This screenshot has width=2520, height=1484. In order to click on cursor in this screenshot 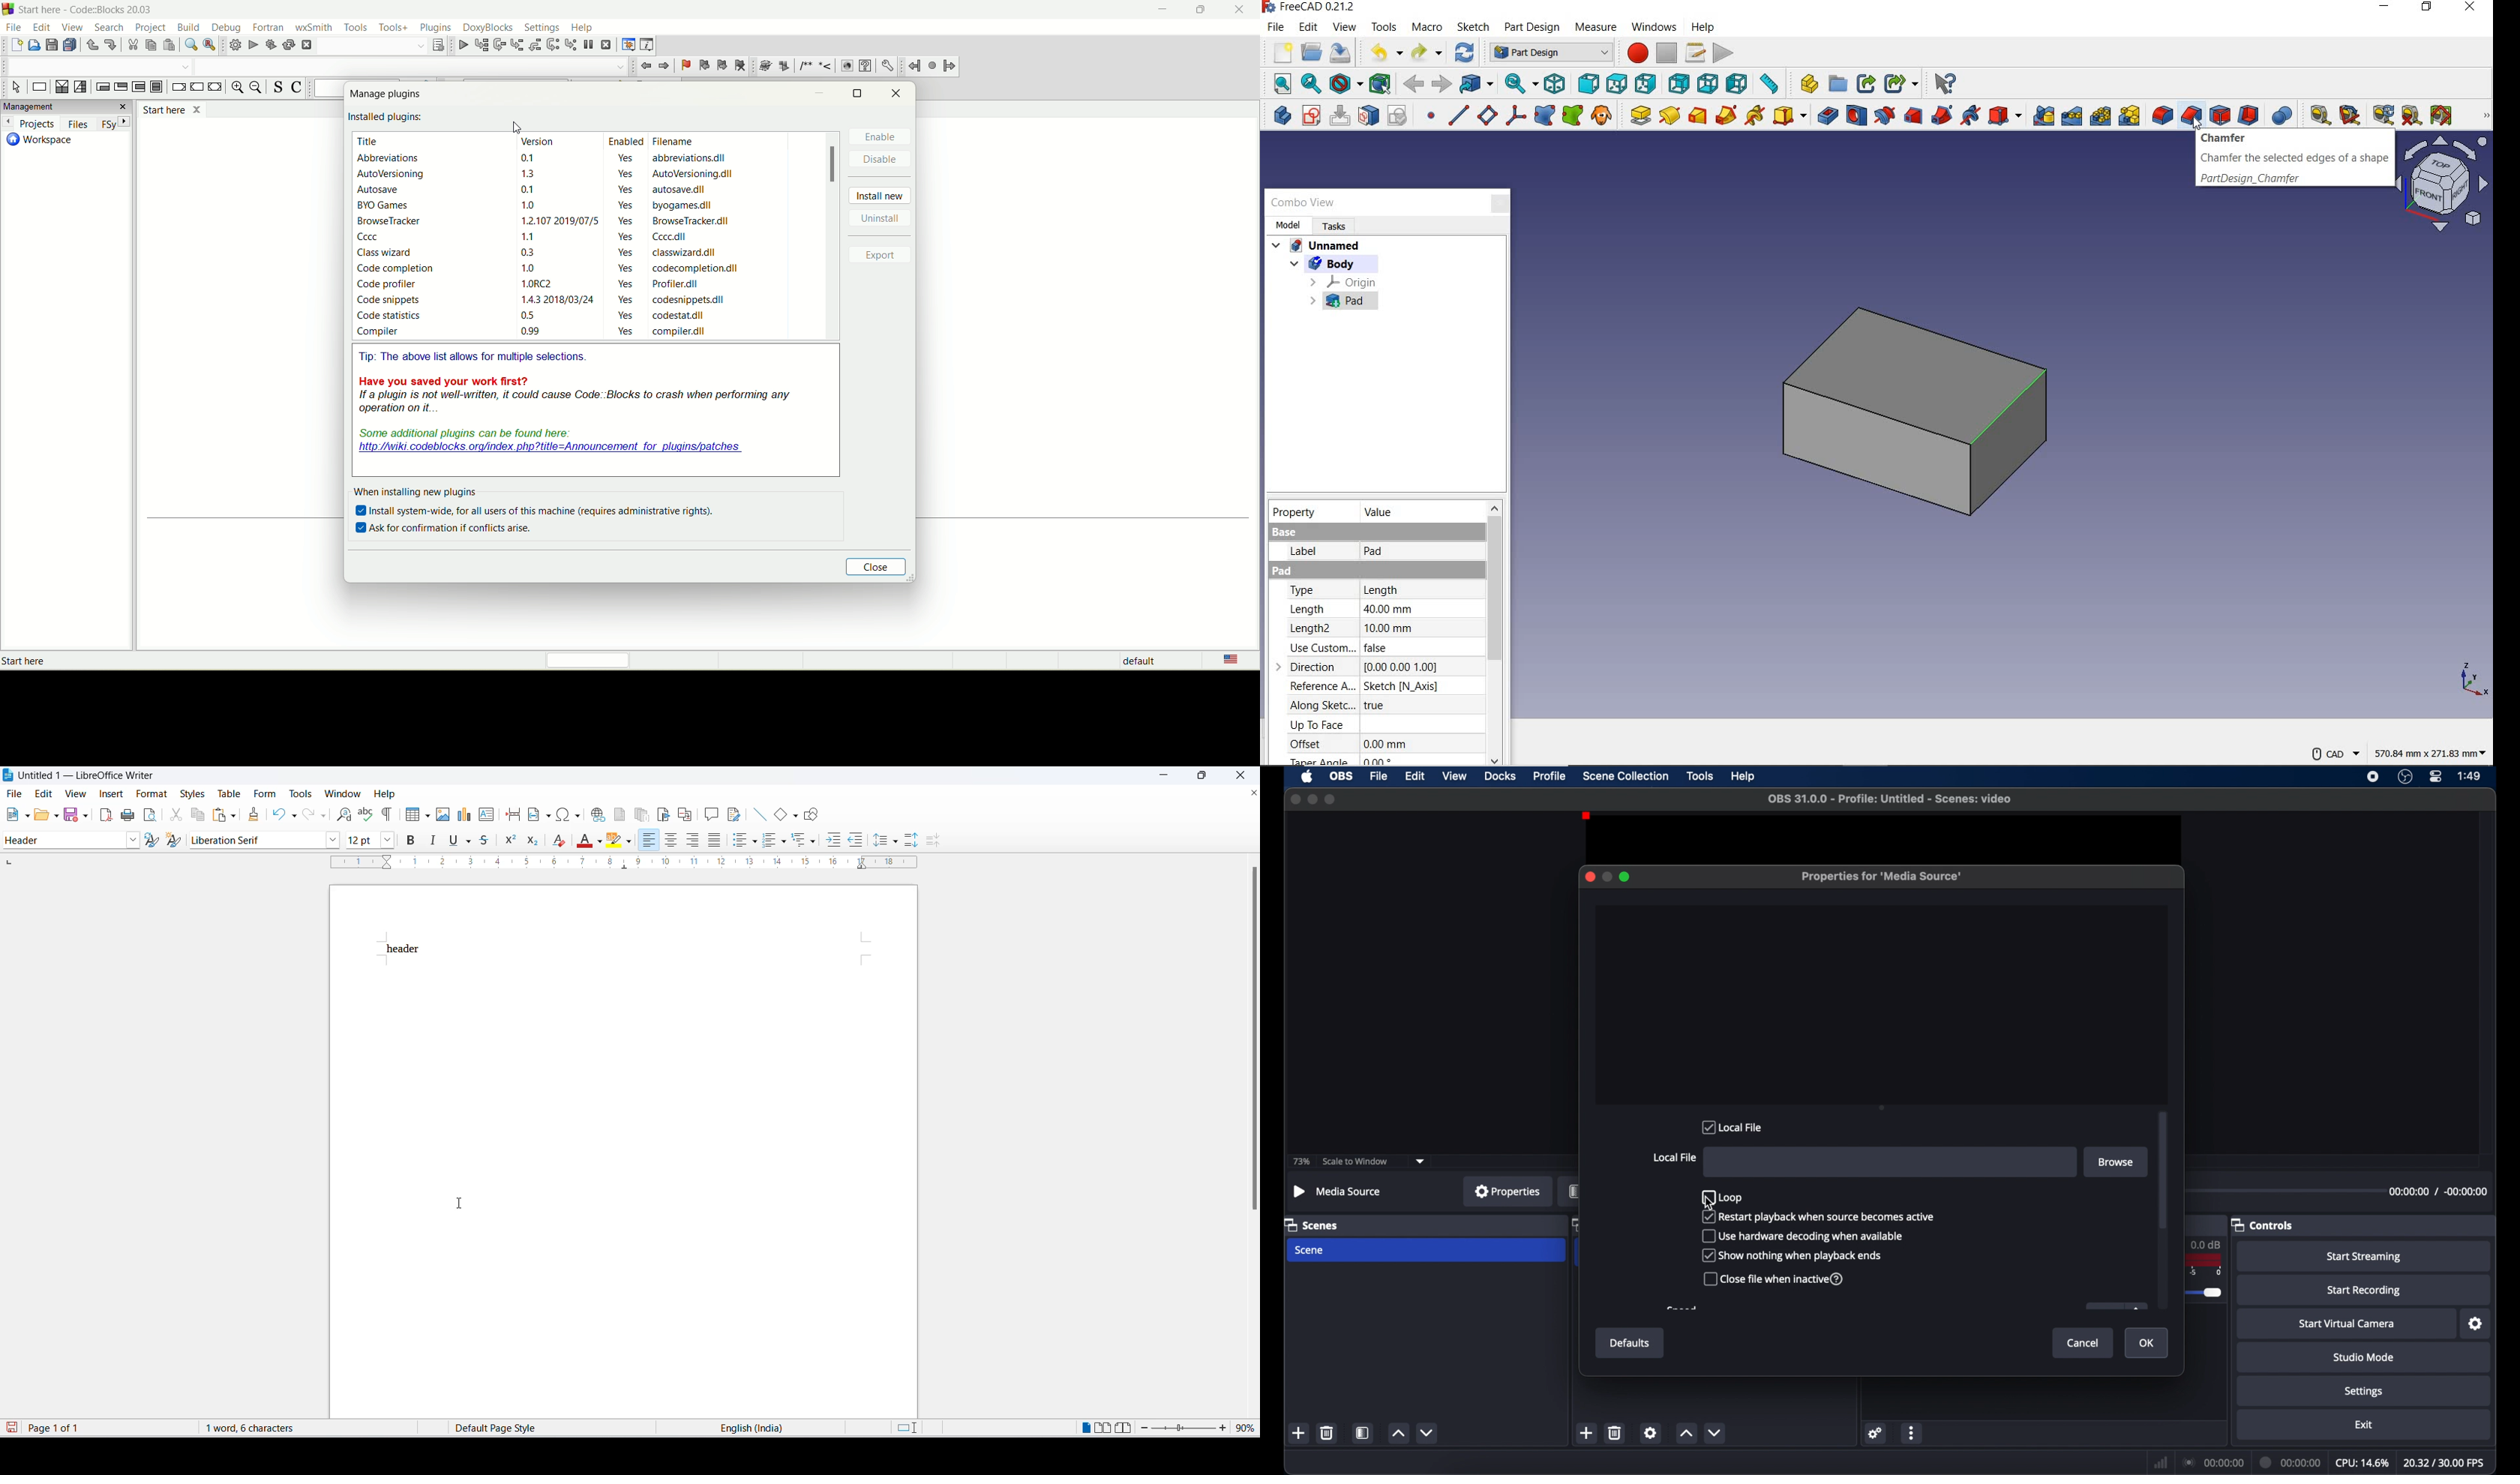, I will do `click(466, 1208)`.